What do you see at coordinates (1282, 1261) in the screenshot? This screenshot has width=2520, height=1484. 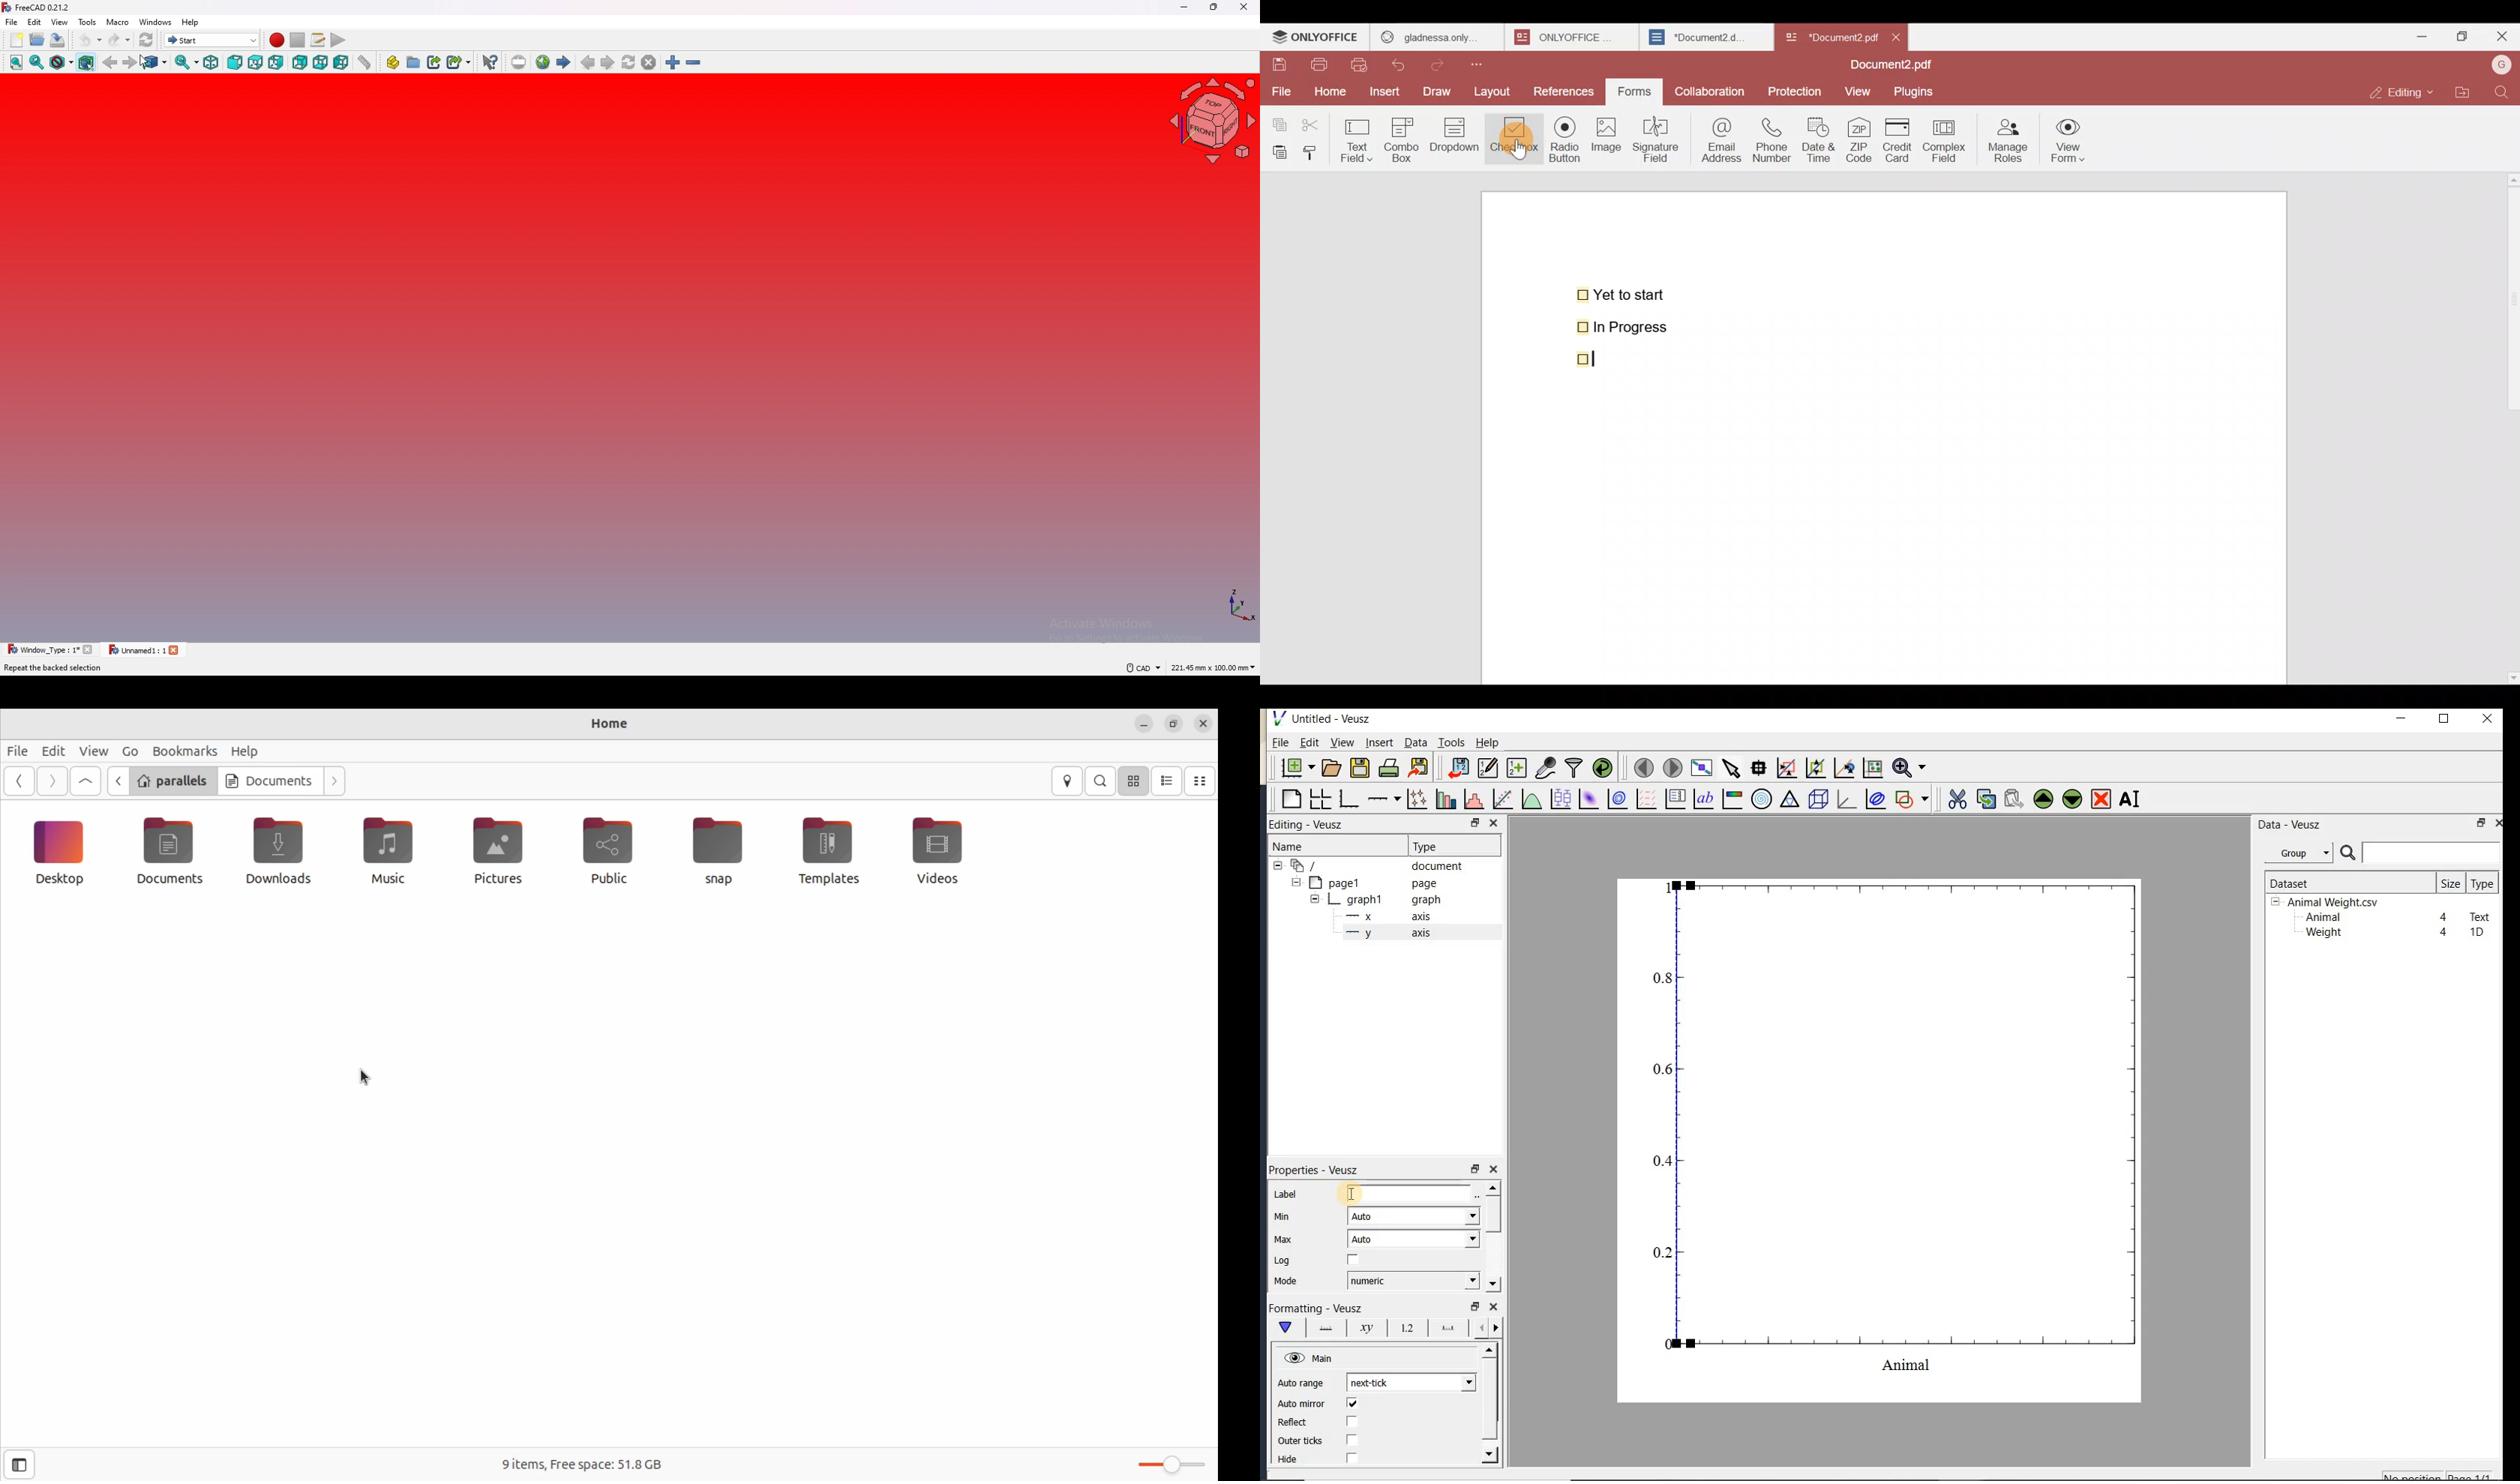 I see `Log` at bounding box center [1282, 1261].